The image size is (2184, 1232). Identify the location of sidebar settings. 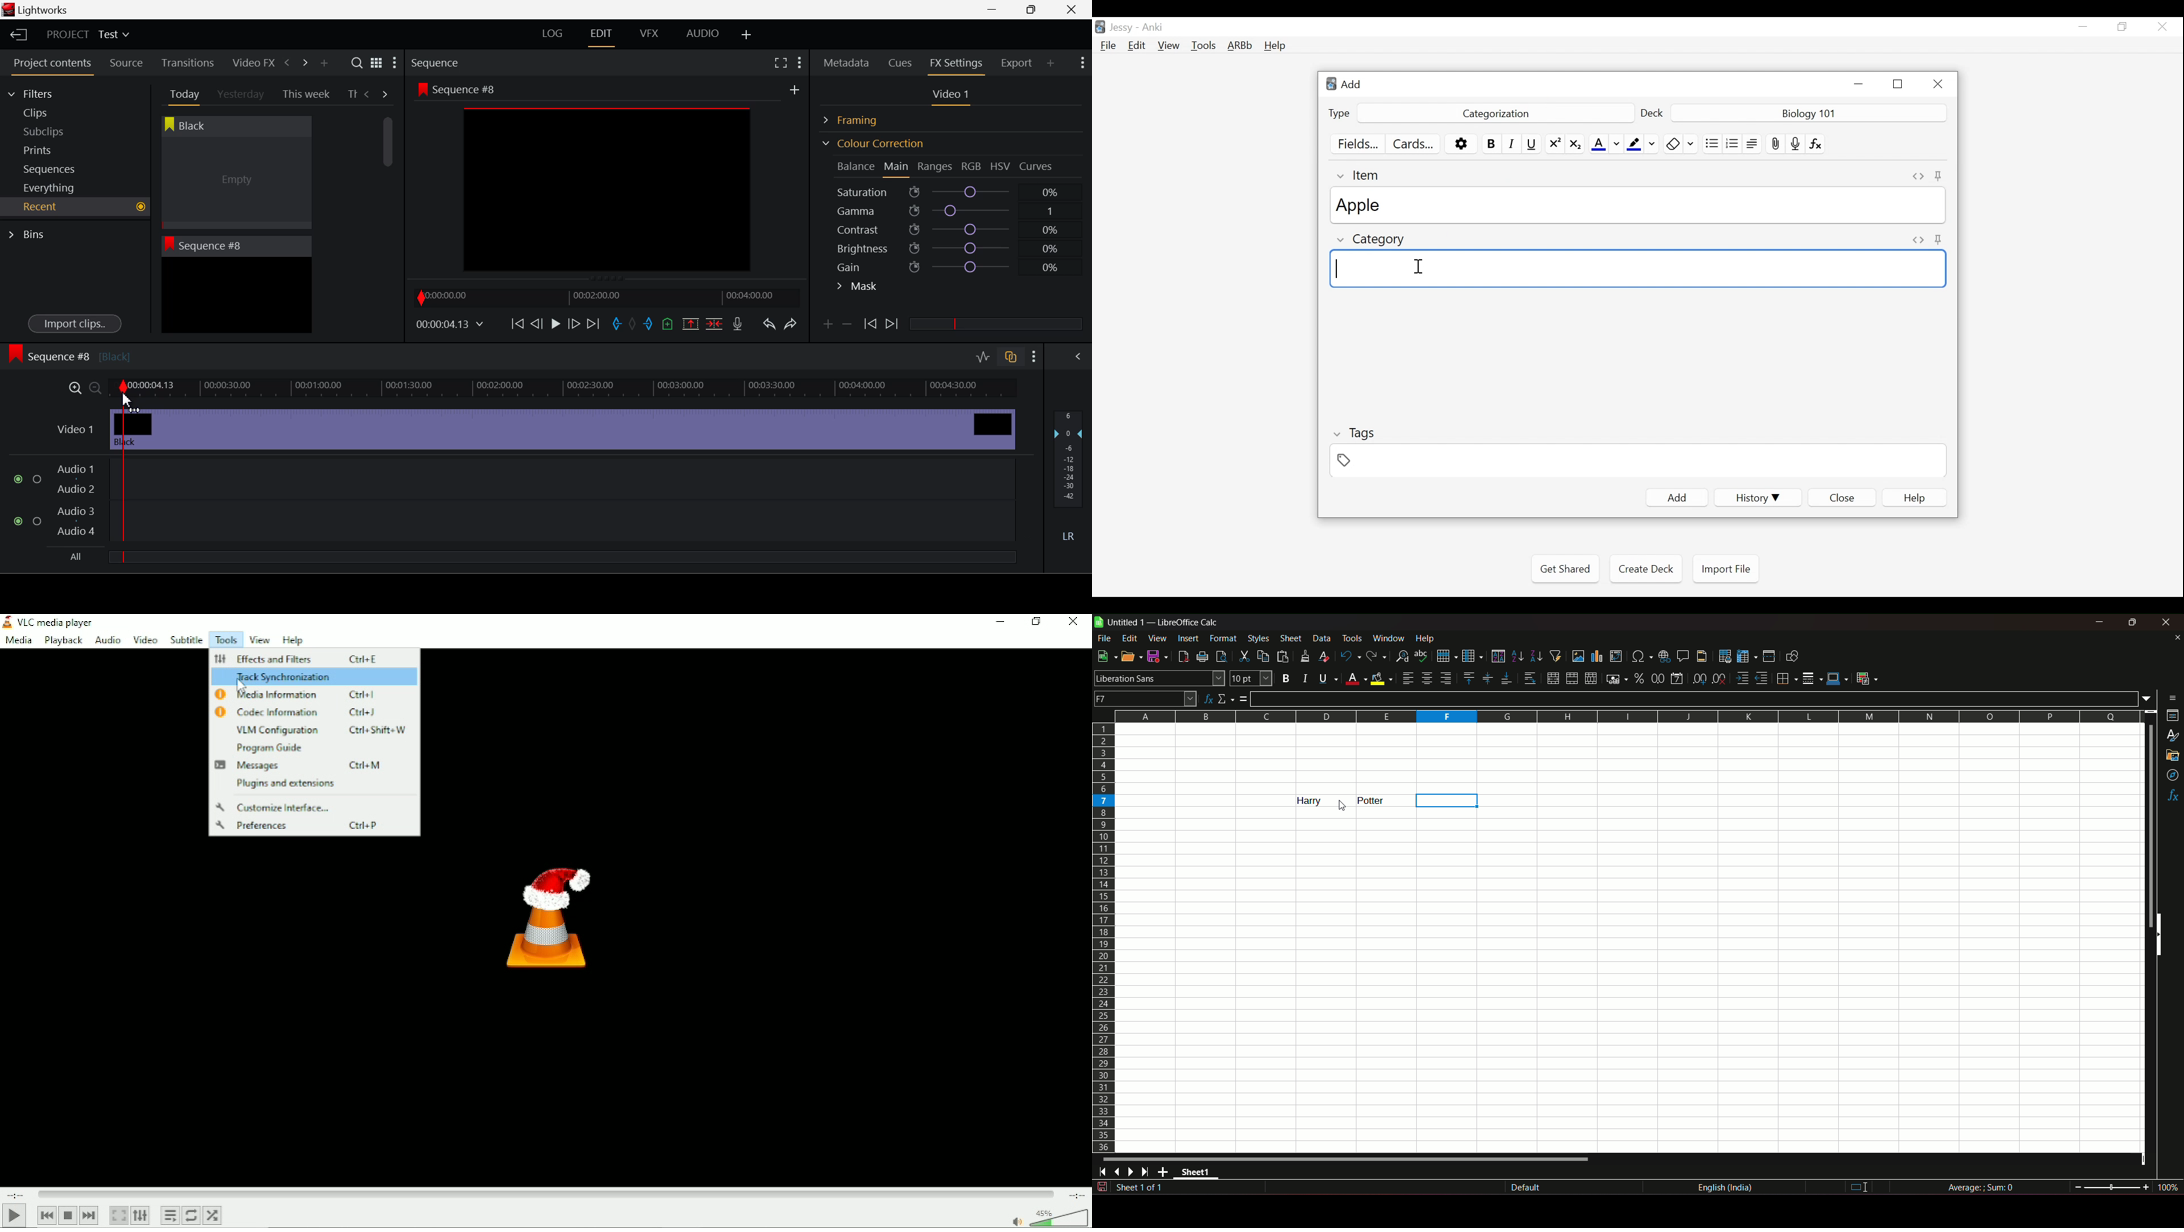
(2173, 697).